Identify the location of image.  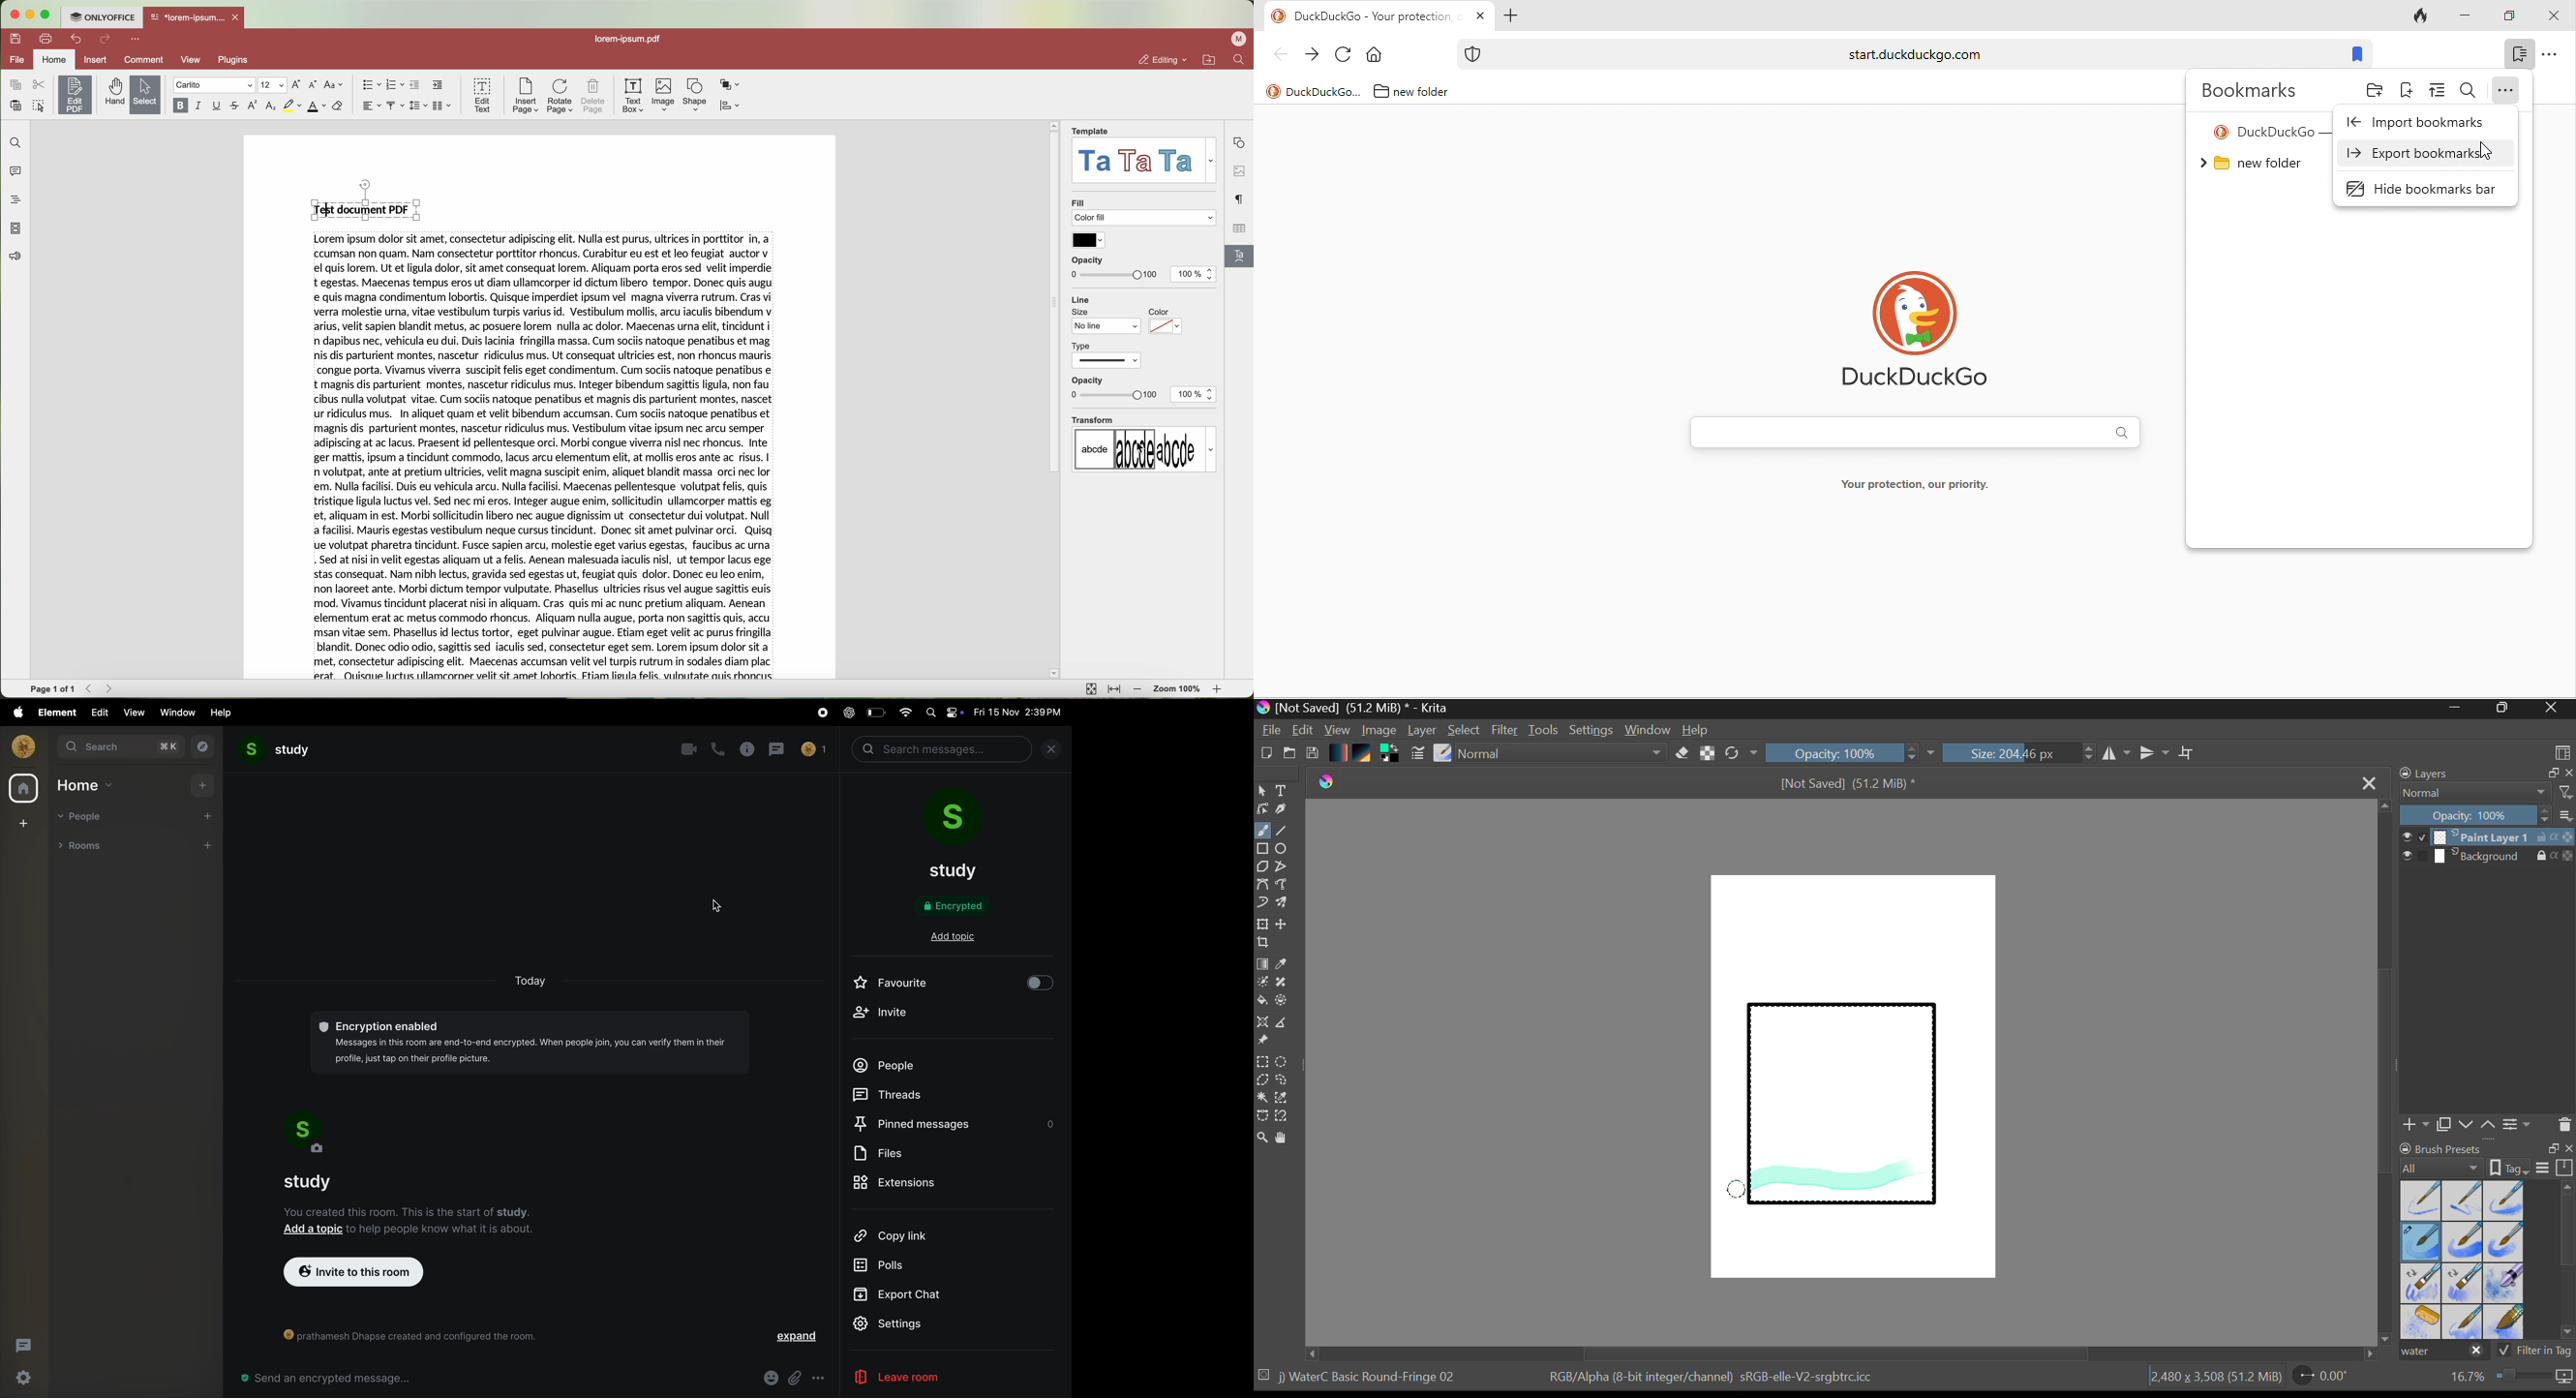
(665, 96).